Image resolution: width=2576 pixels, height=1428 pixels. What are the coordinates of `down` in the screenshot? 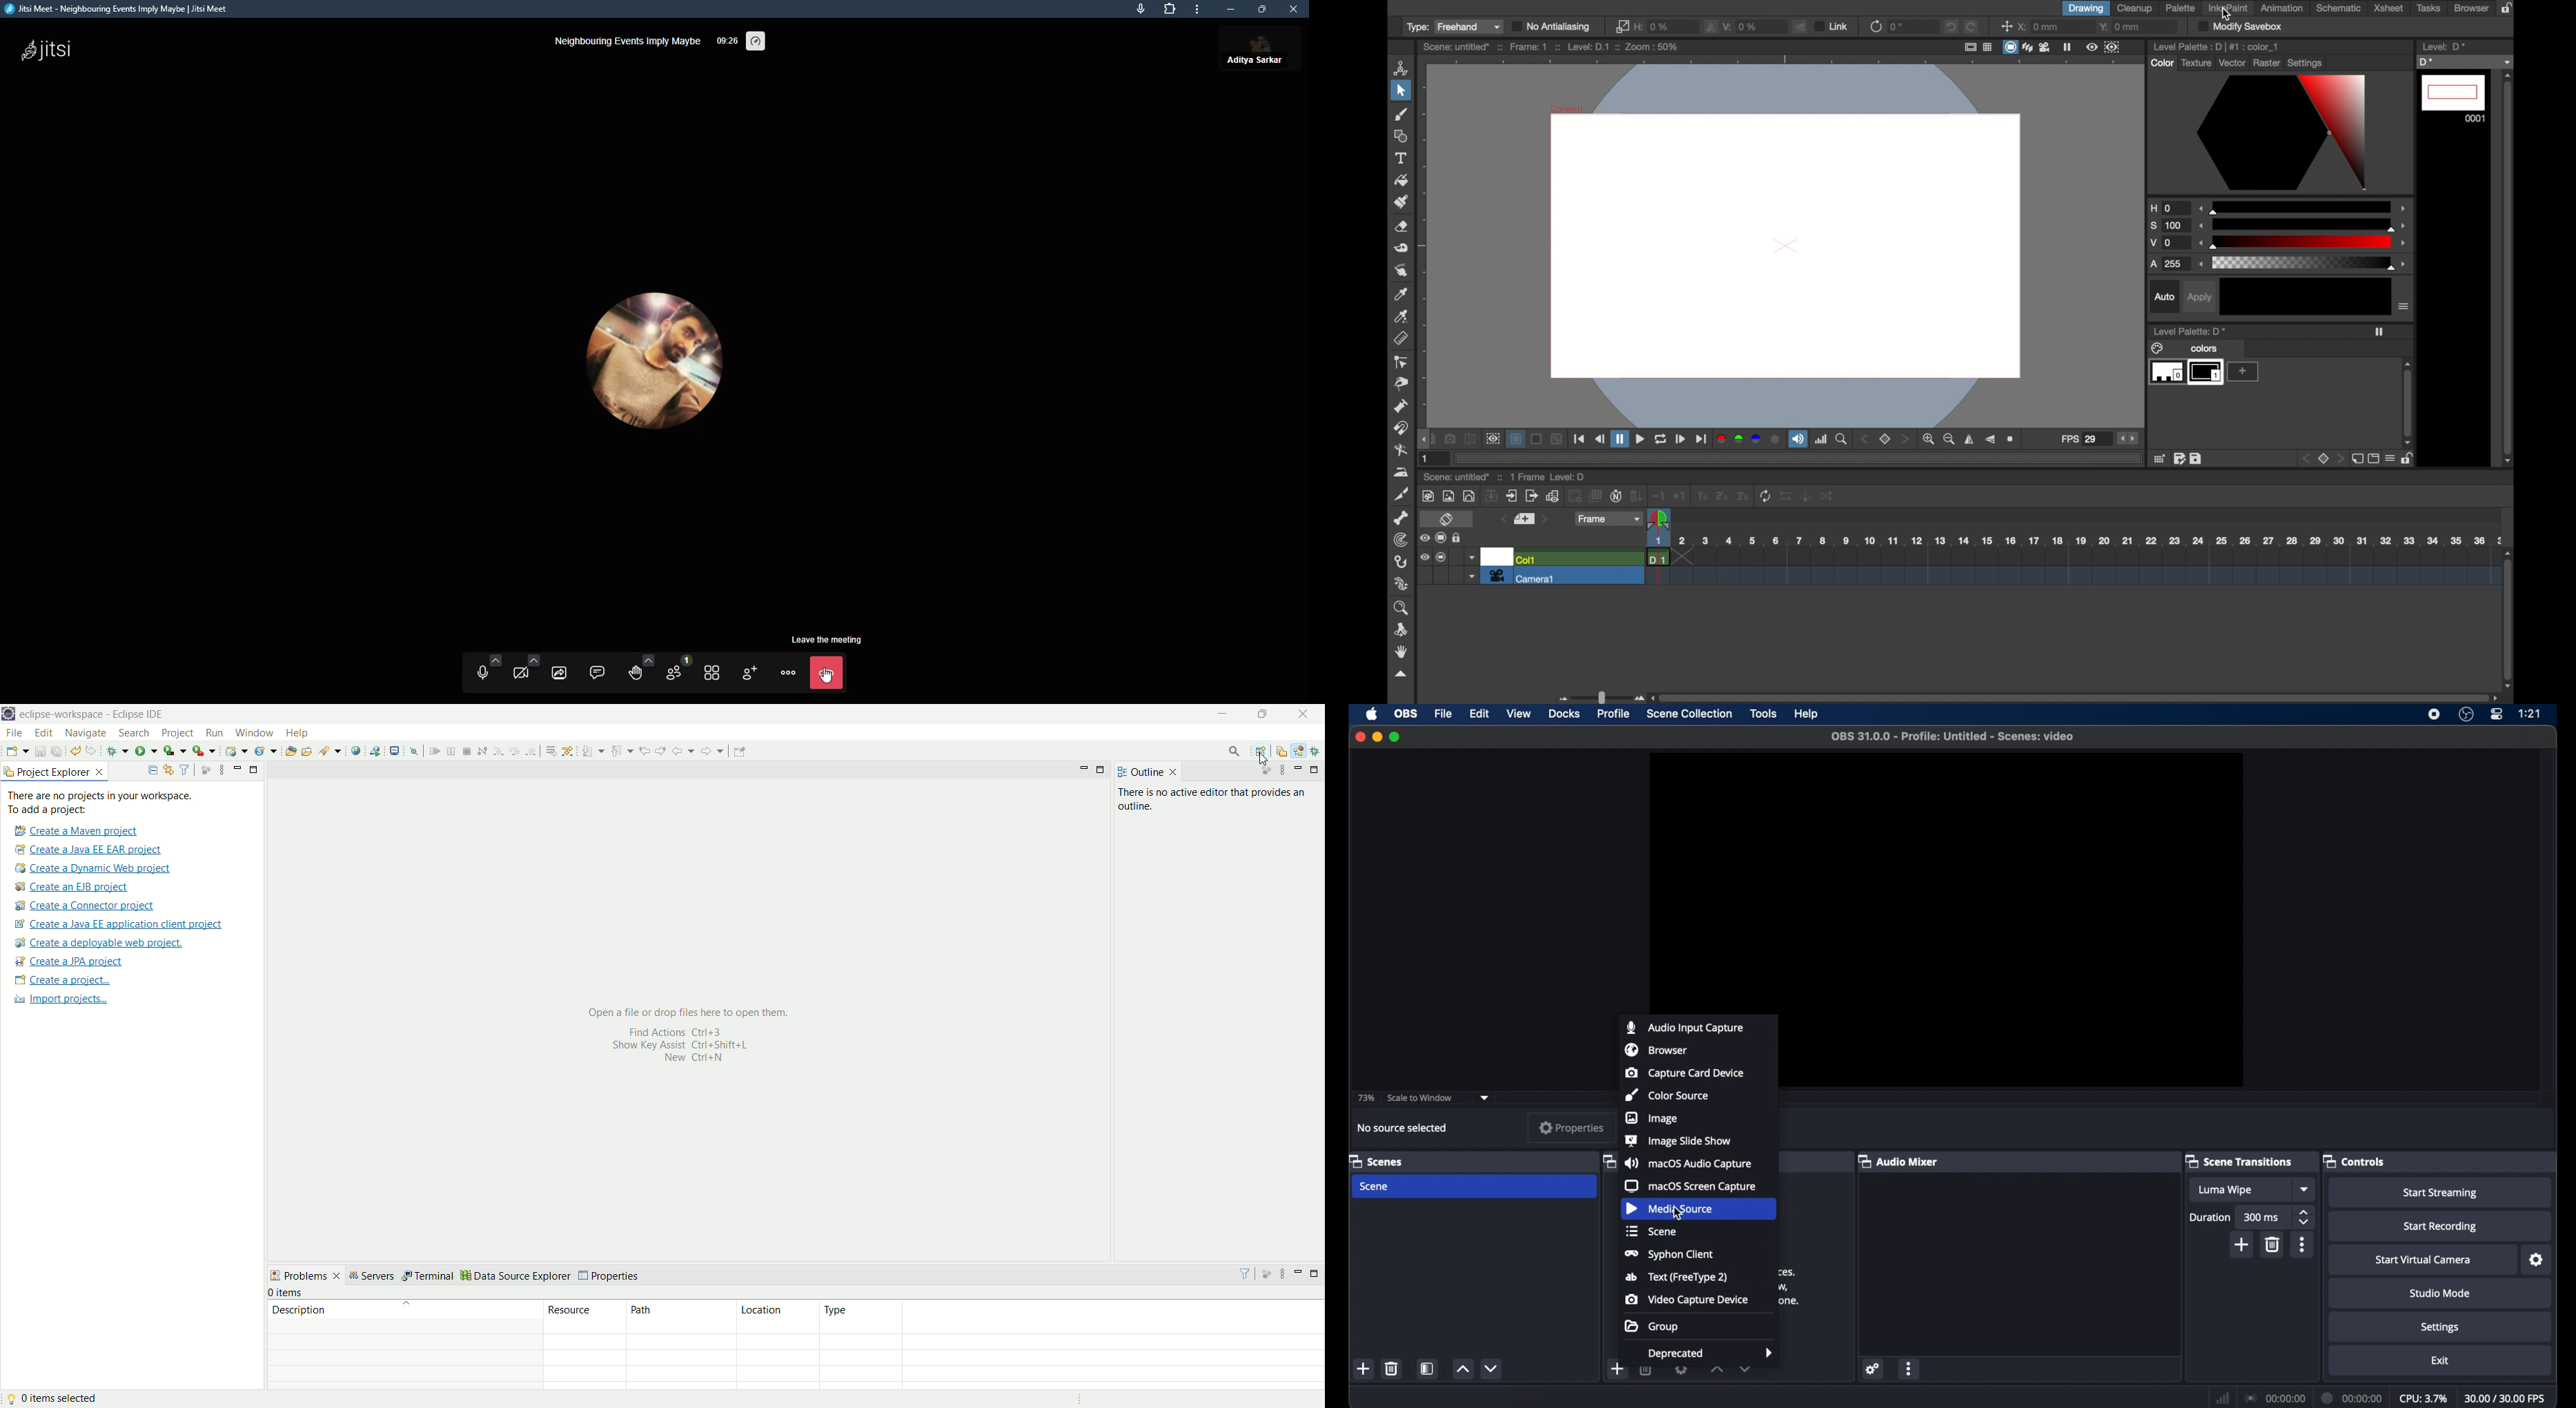 It's located at (1234, 10).